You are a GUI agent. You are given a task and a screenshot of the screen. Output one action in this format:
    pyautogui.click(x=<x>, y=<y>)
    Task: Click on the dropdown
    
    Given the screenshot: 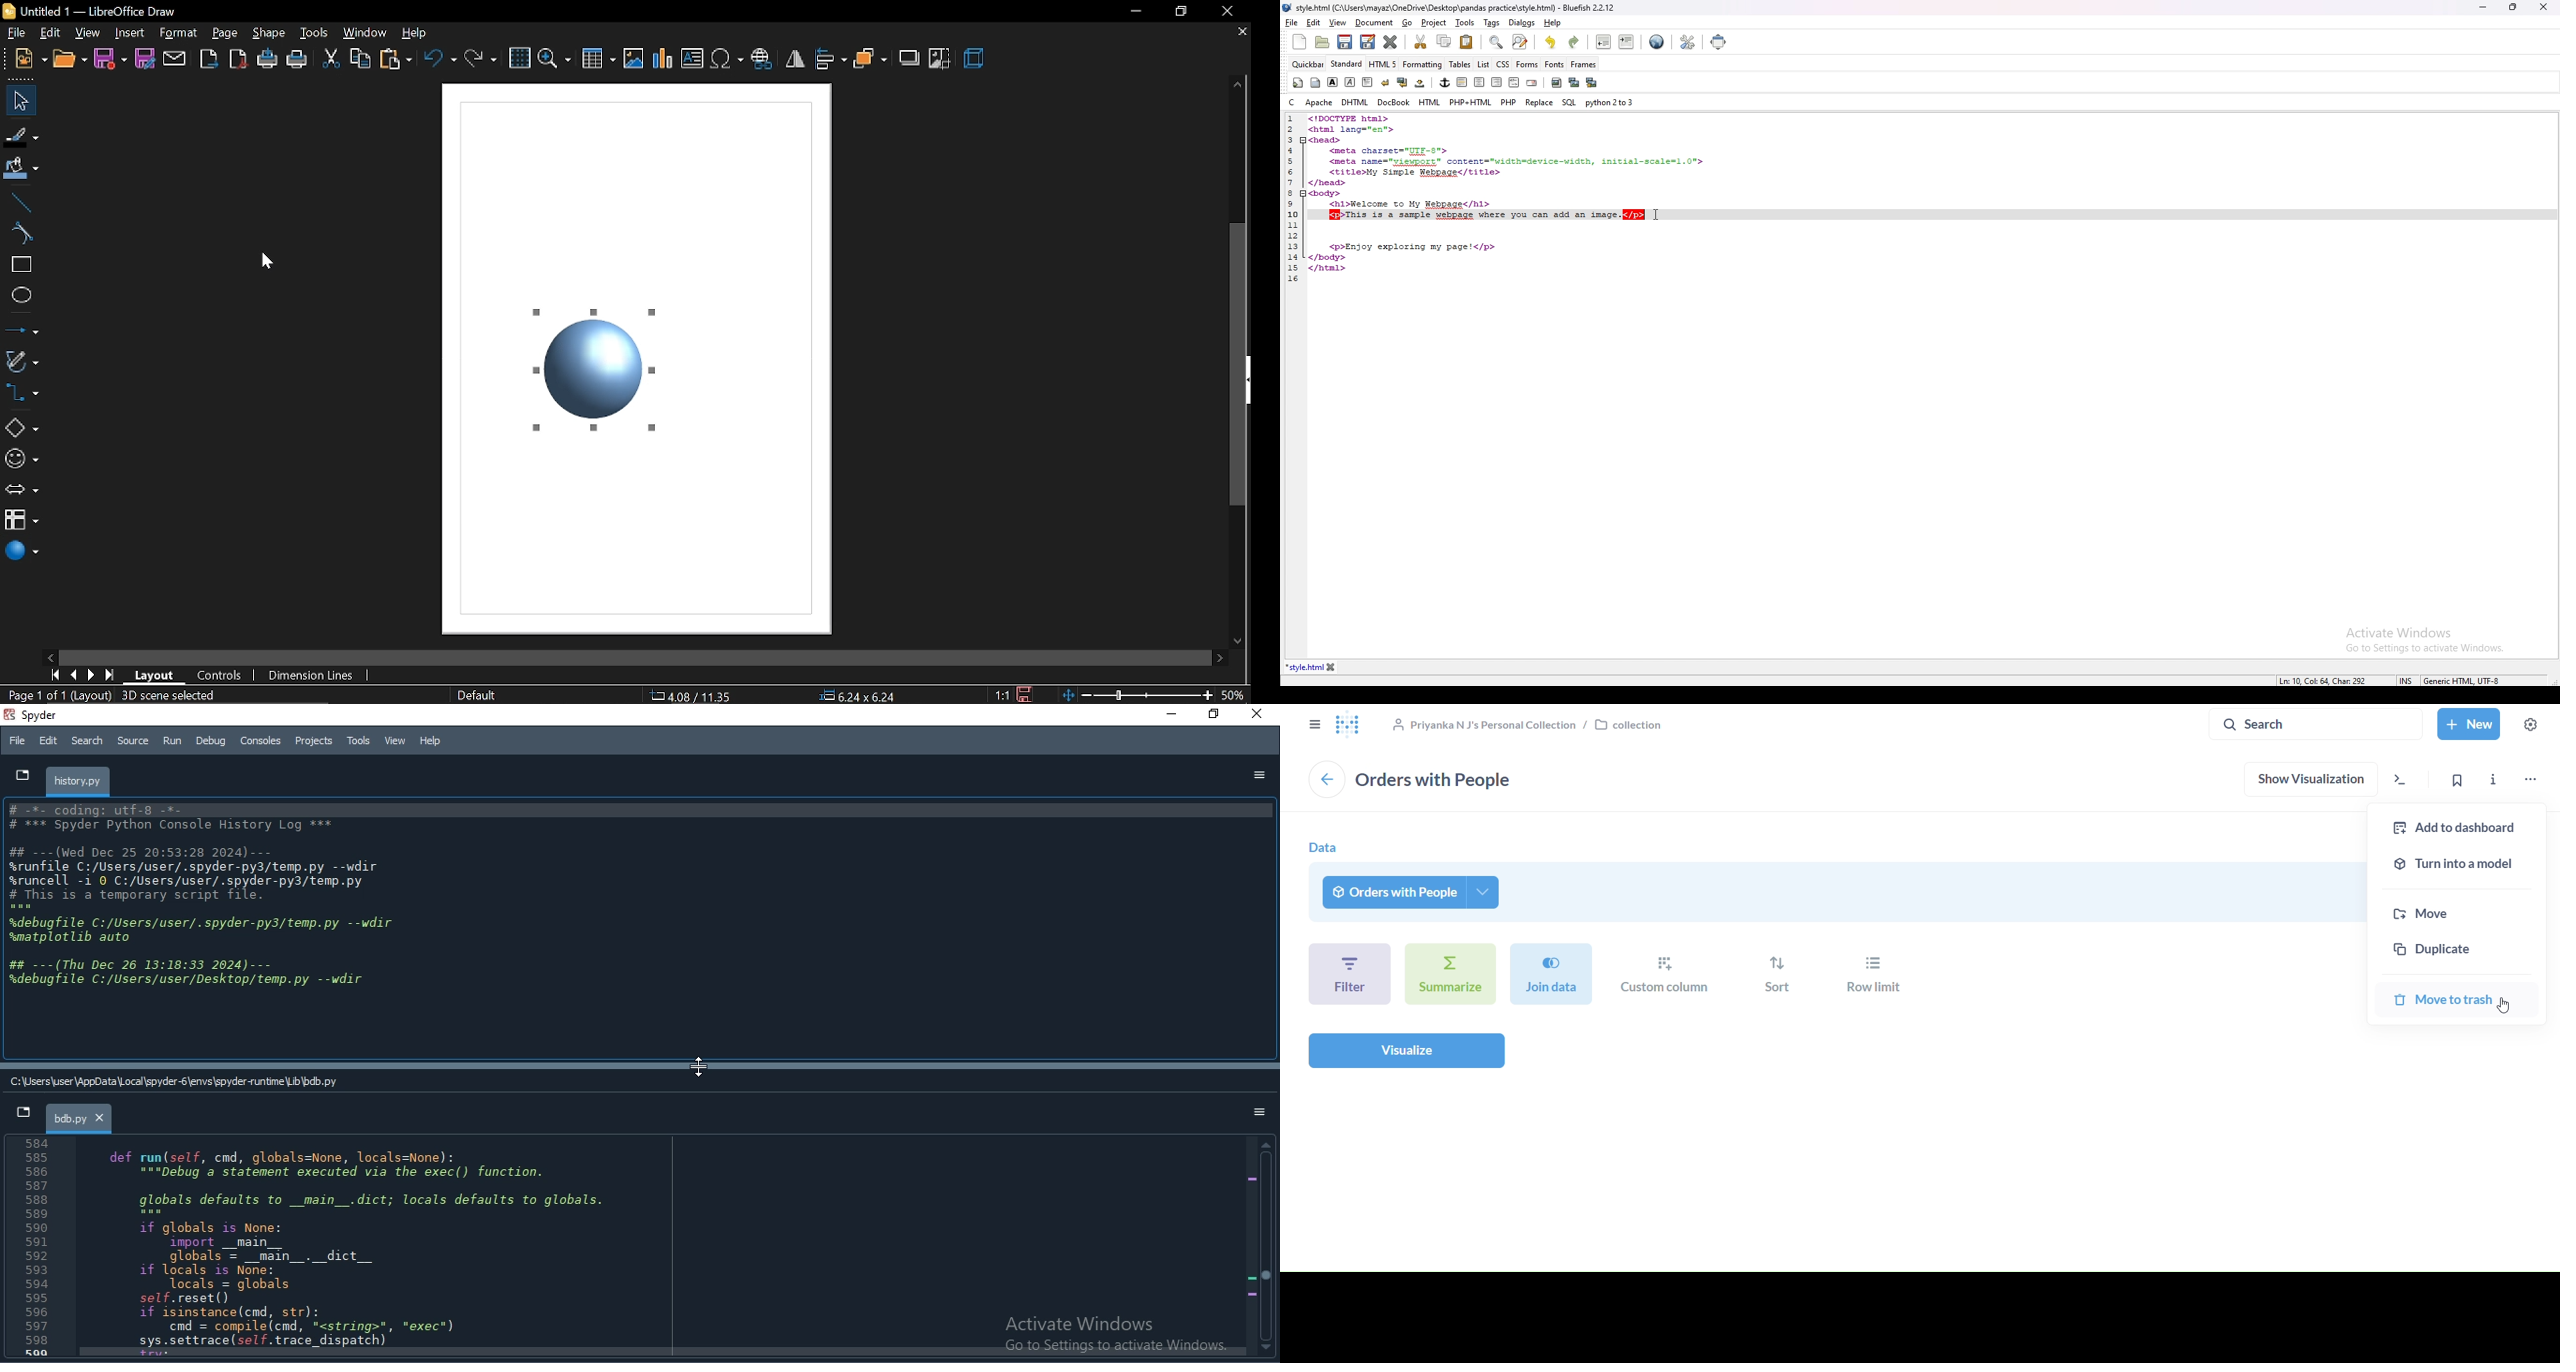 What is the action you would take?
    pyautogui.click(x=19, y=773)
    